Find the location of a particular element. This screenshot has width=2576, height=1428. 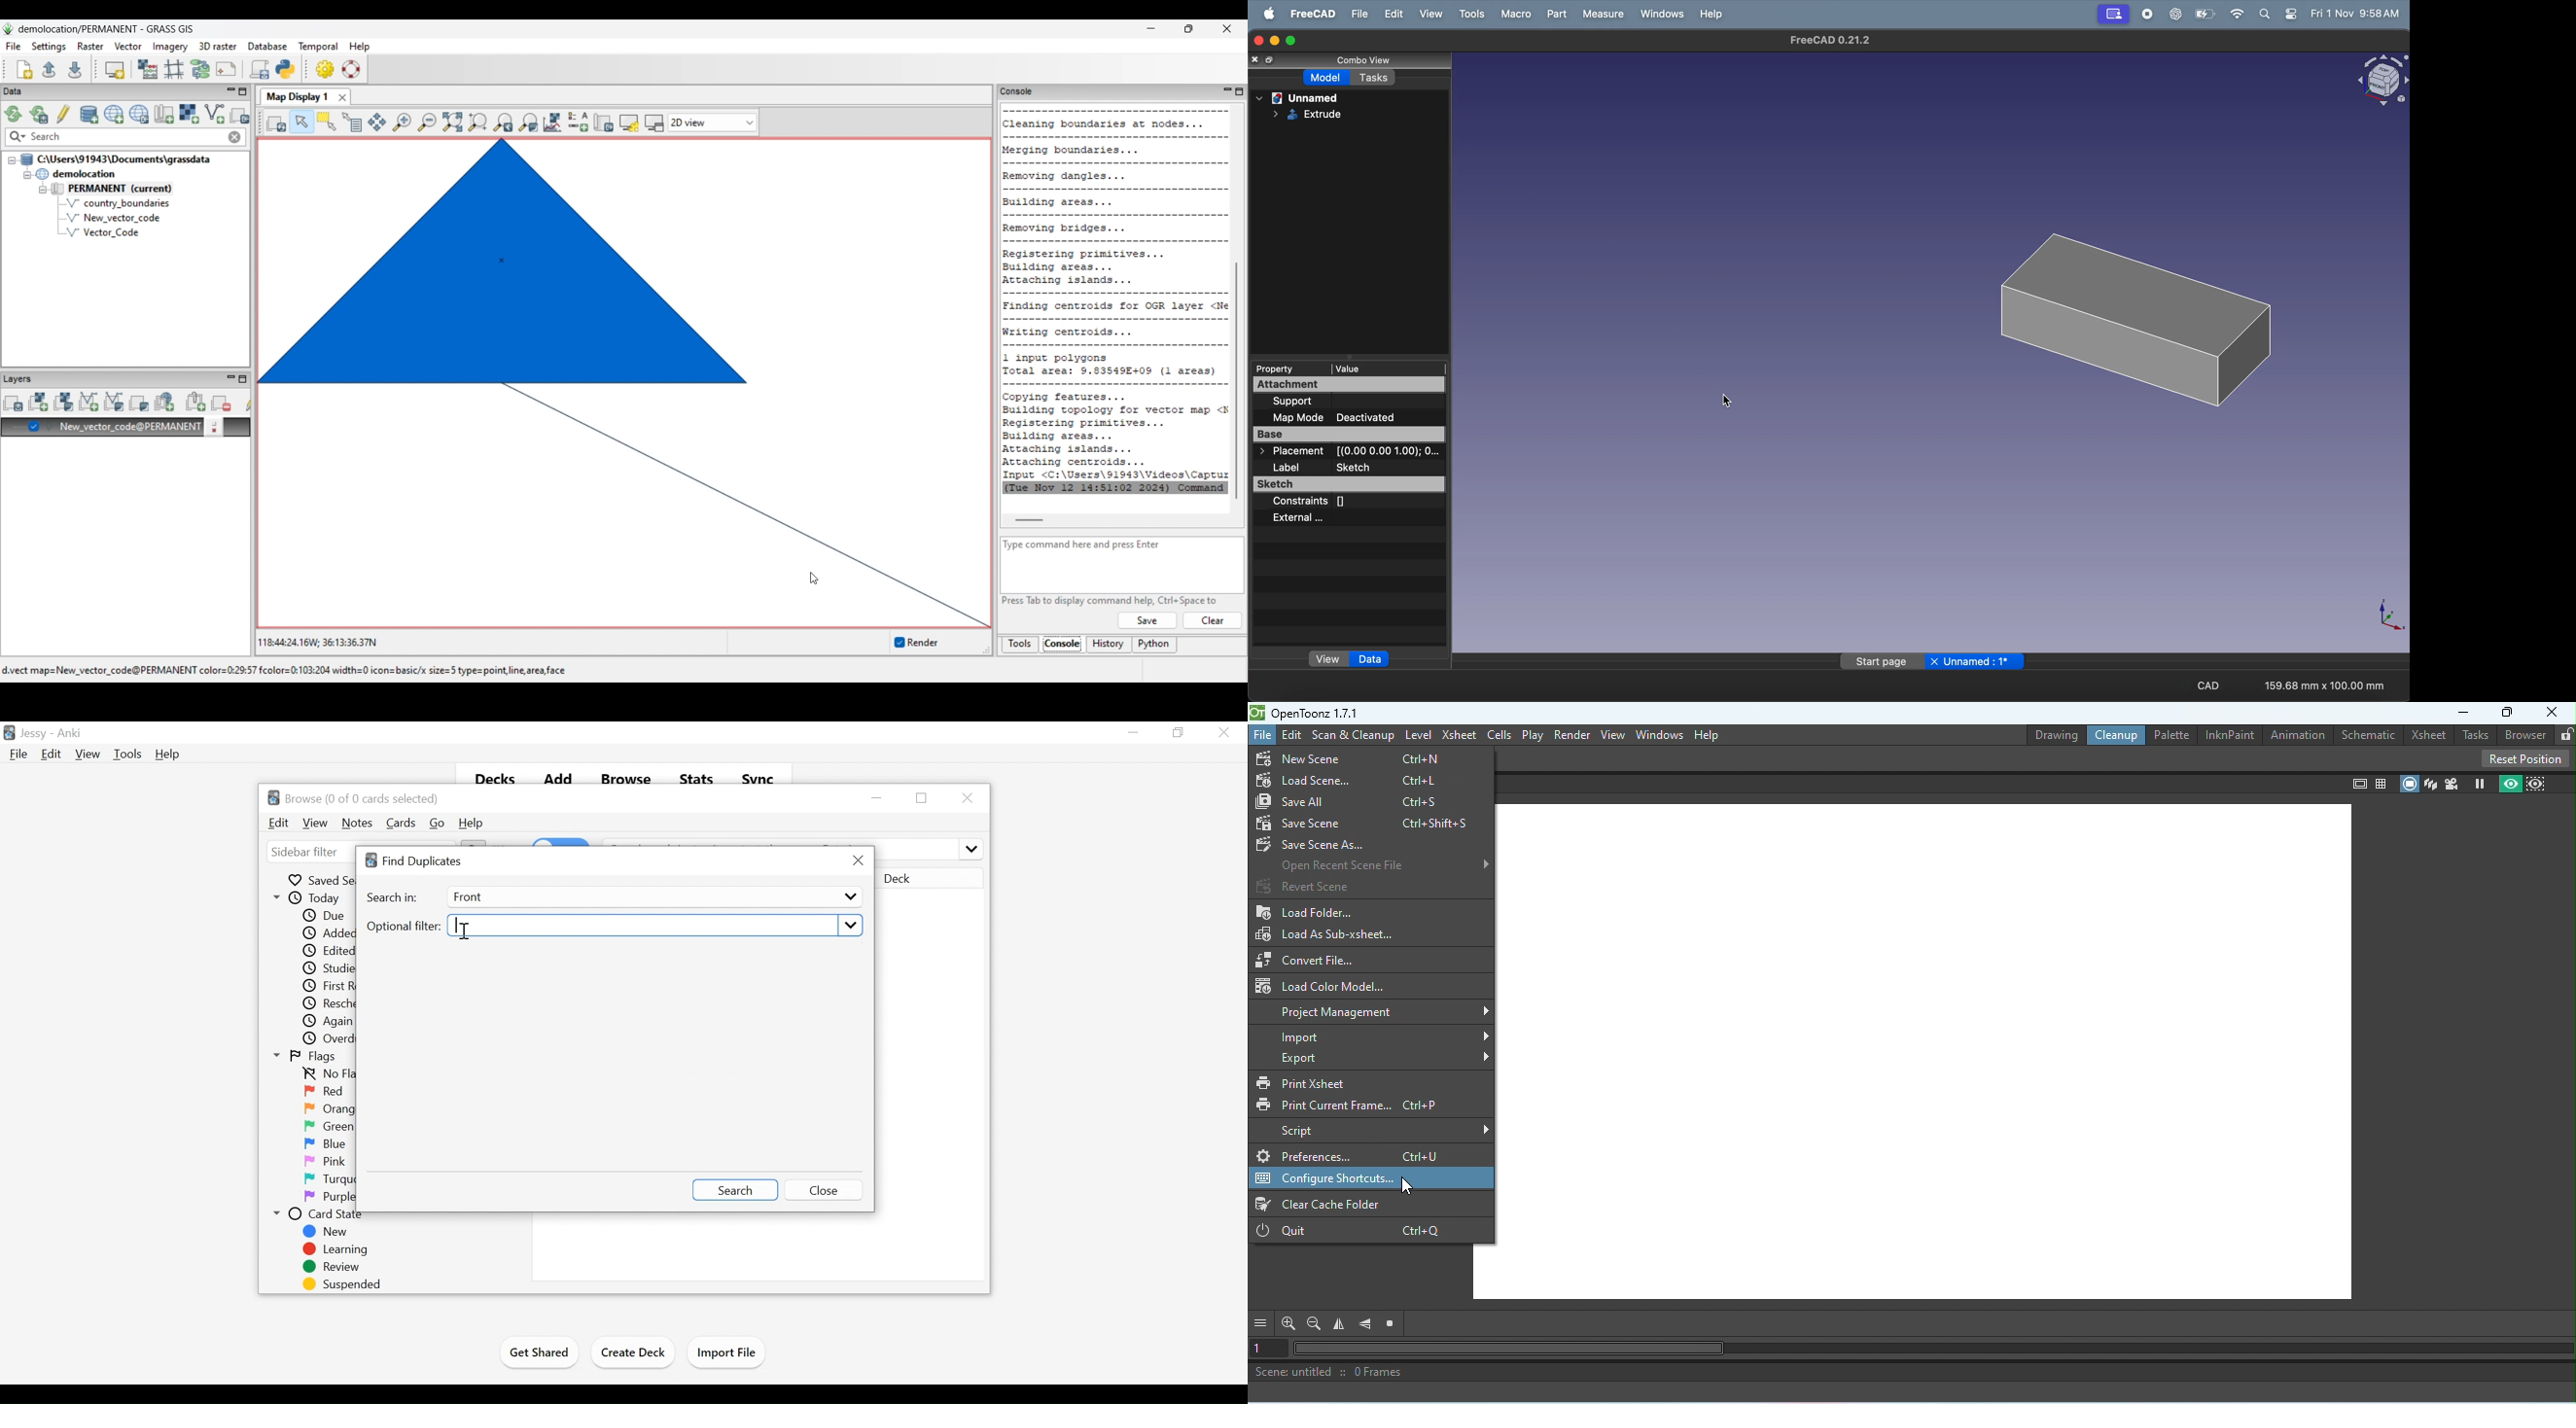

Notes is located at coordinates (358, 824).